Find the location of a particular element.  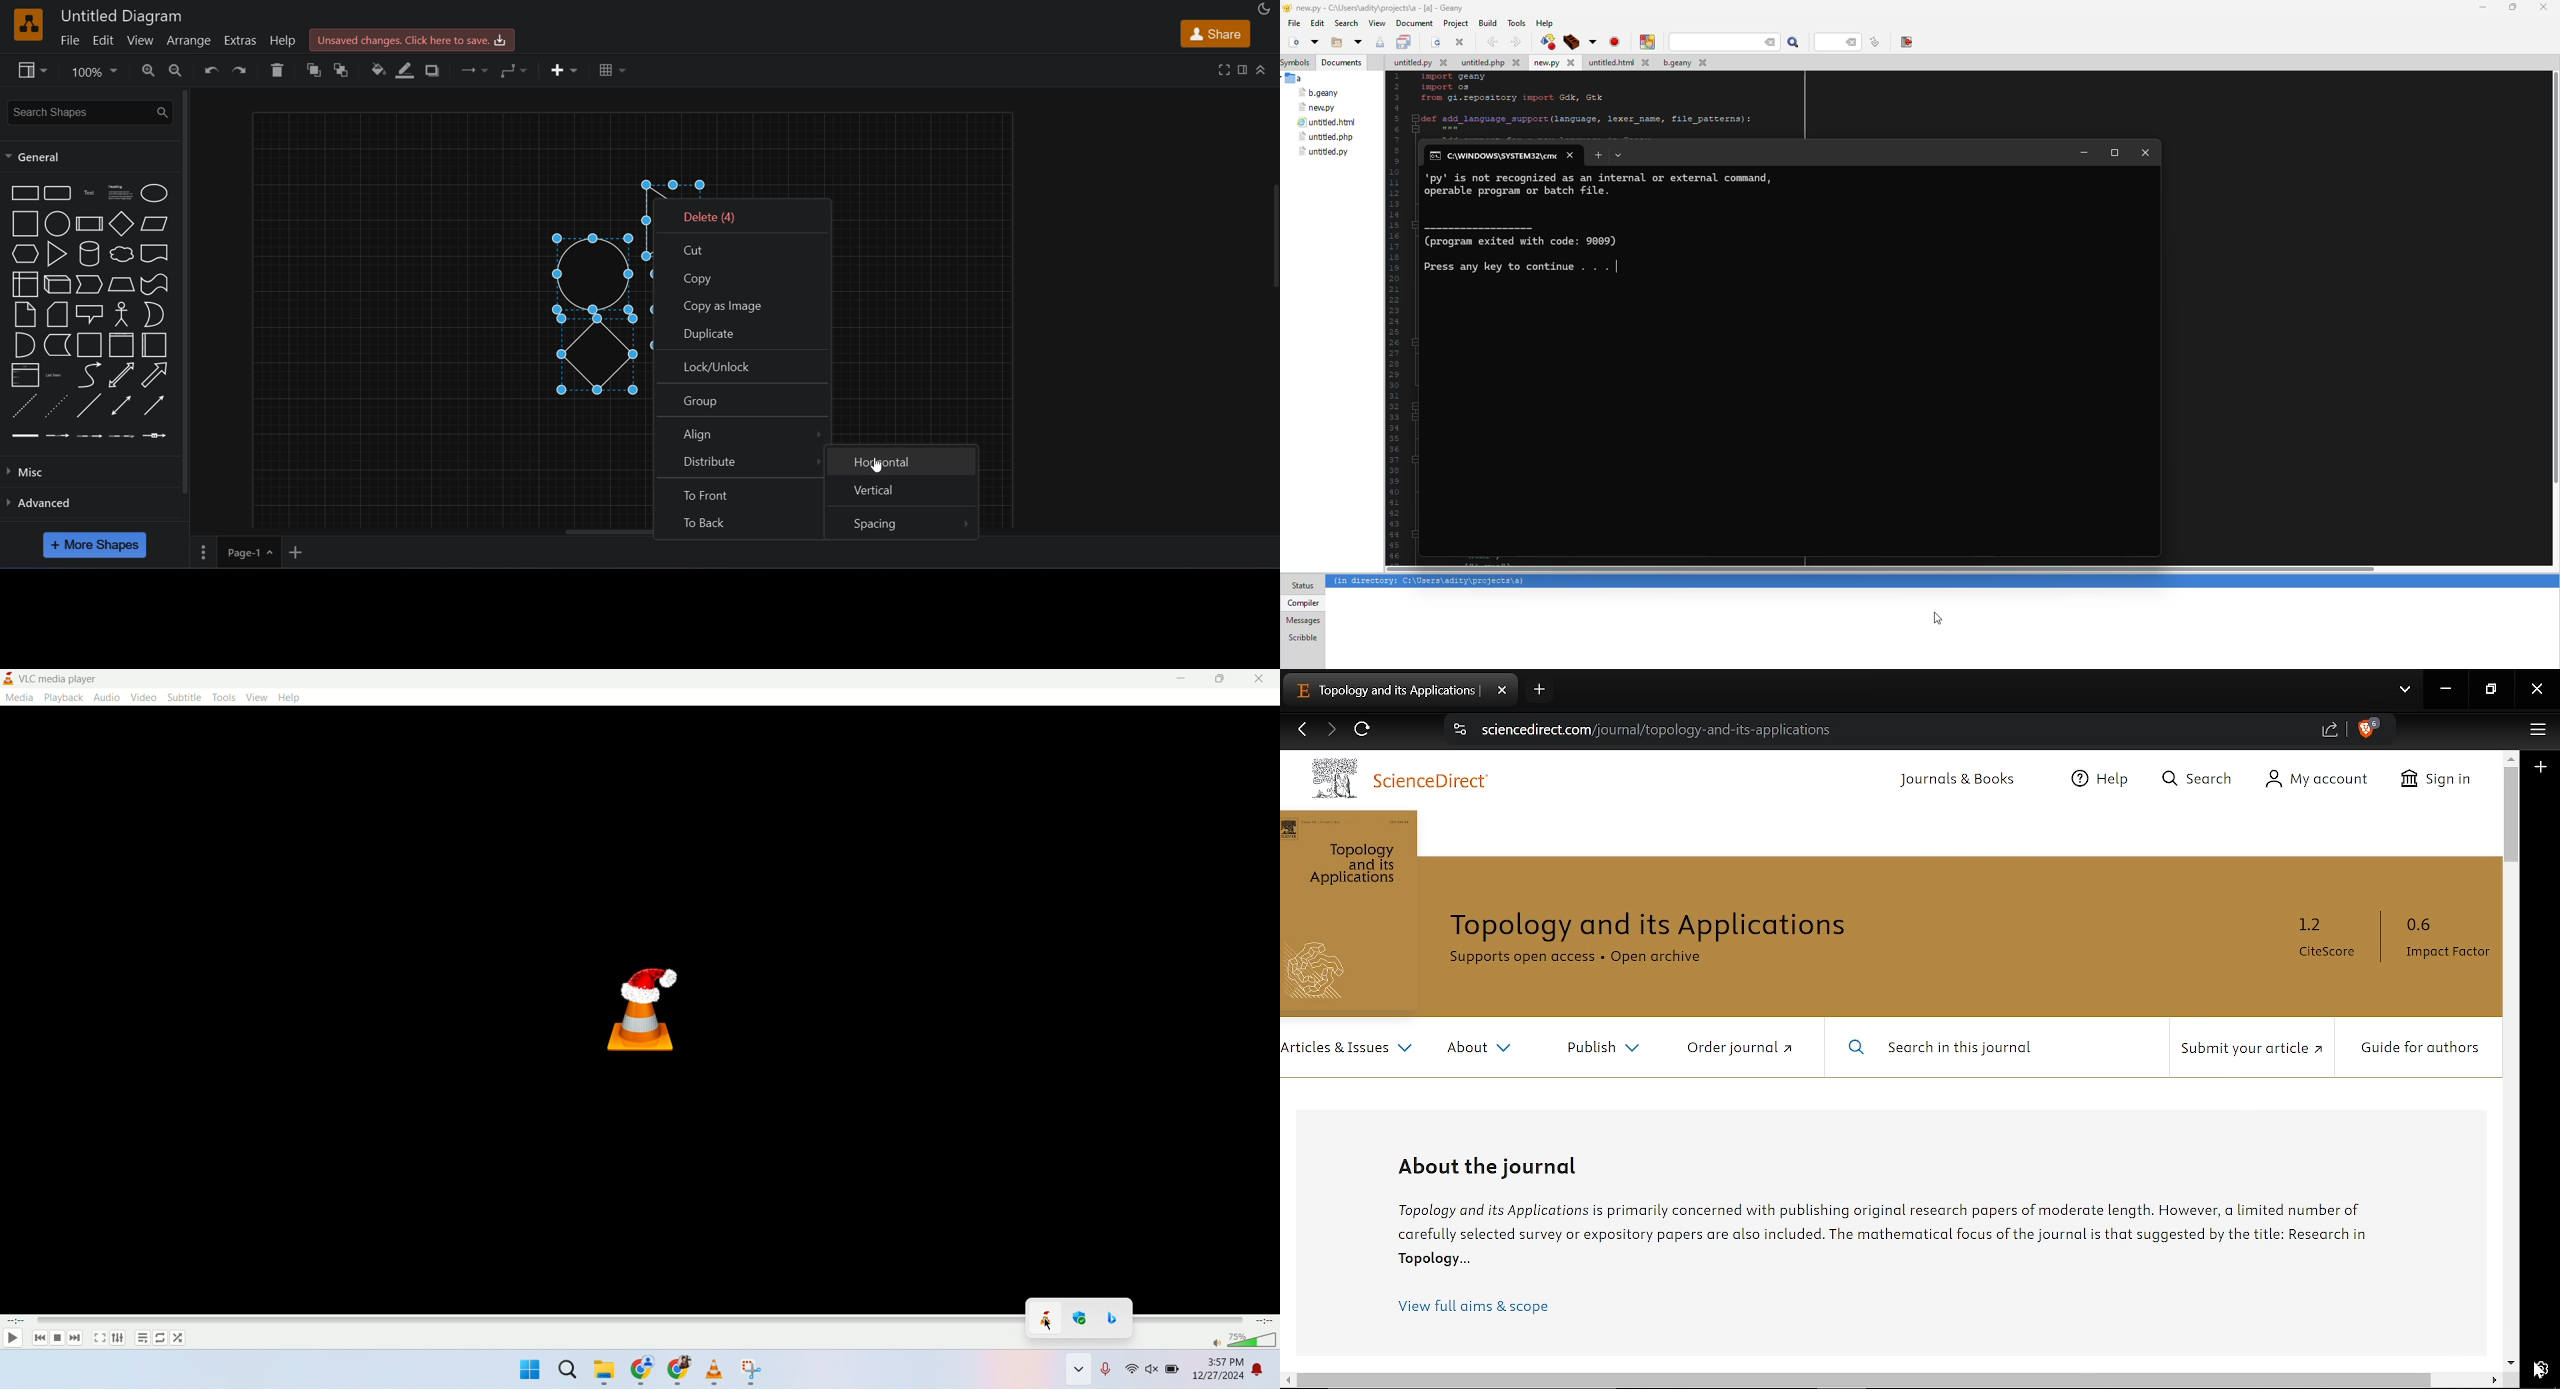

line is located at coordinates (91, 405).